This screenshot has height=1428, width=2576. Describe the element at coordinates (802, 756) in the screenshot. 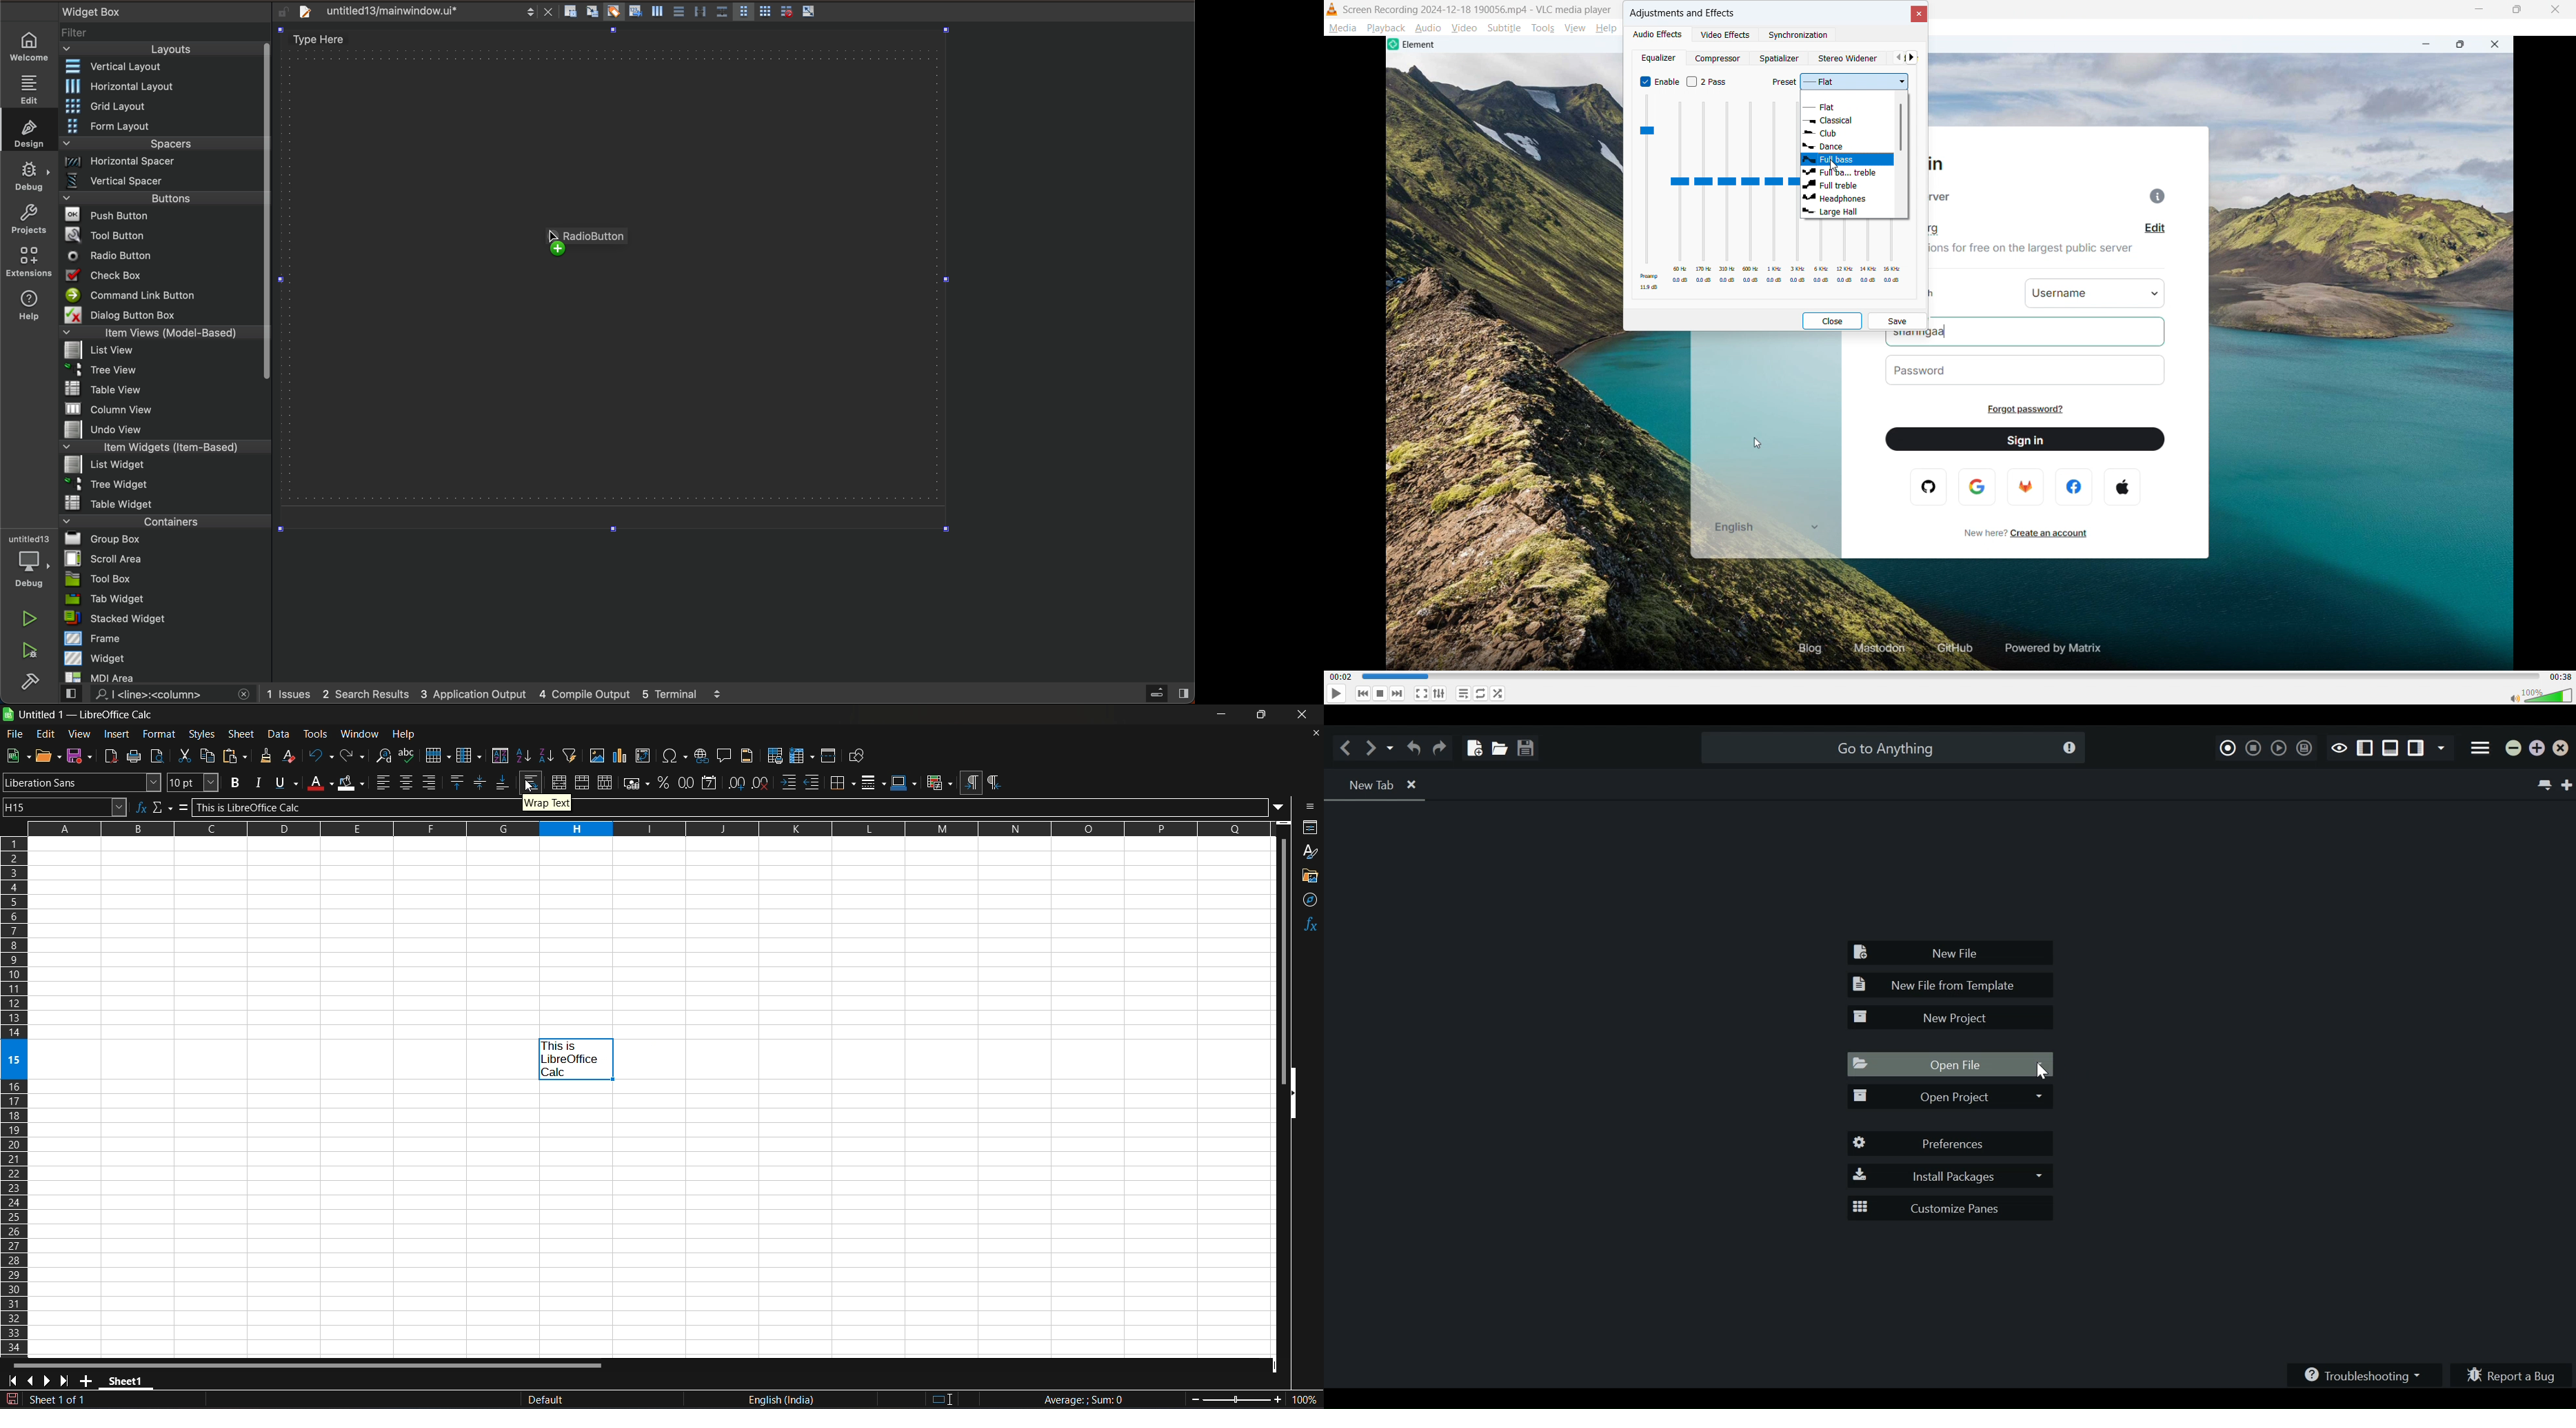

I see `freeze rows nd columns` at that location.